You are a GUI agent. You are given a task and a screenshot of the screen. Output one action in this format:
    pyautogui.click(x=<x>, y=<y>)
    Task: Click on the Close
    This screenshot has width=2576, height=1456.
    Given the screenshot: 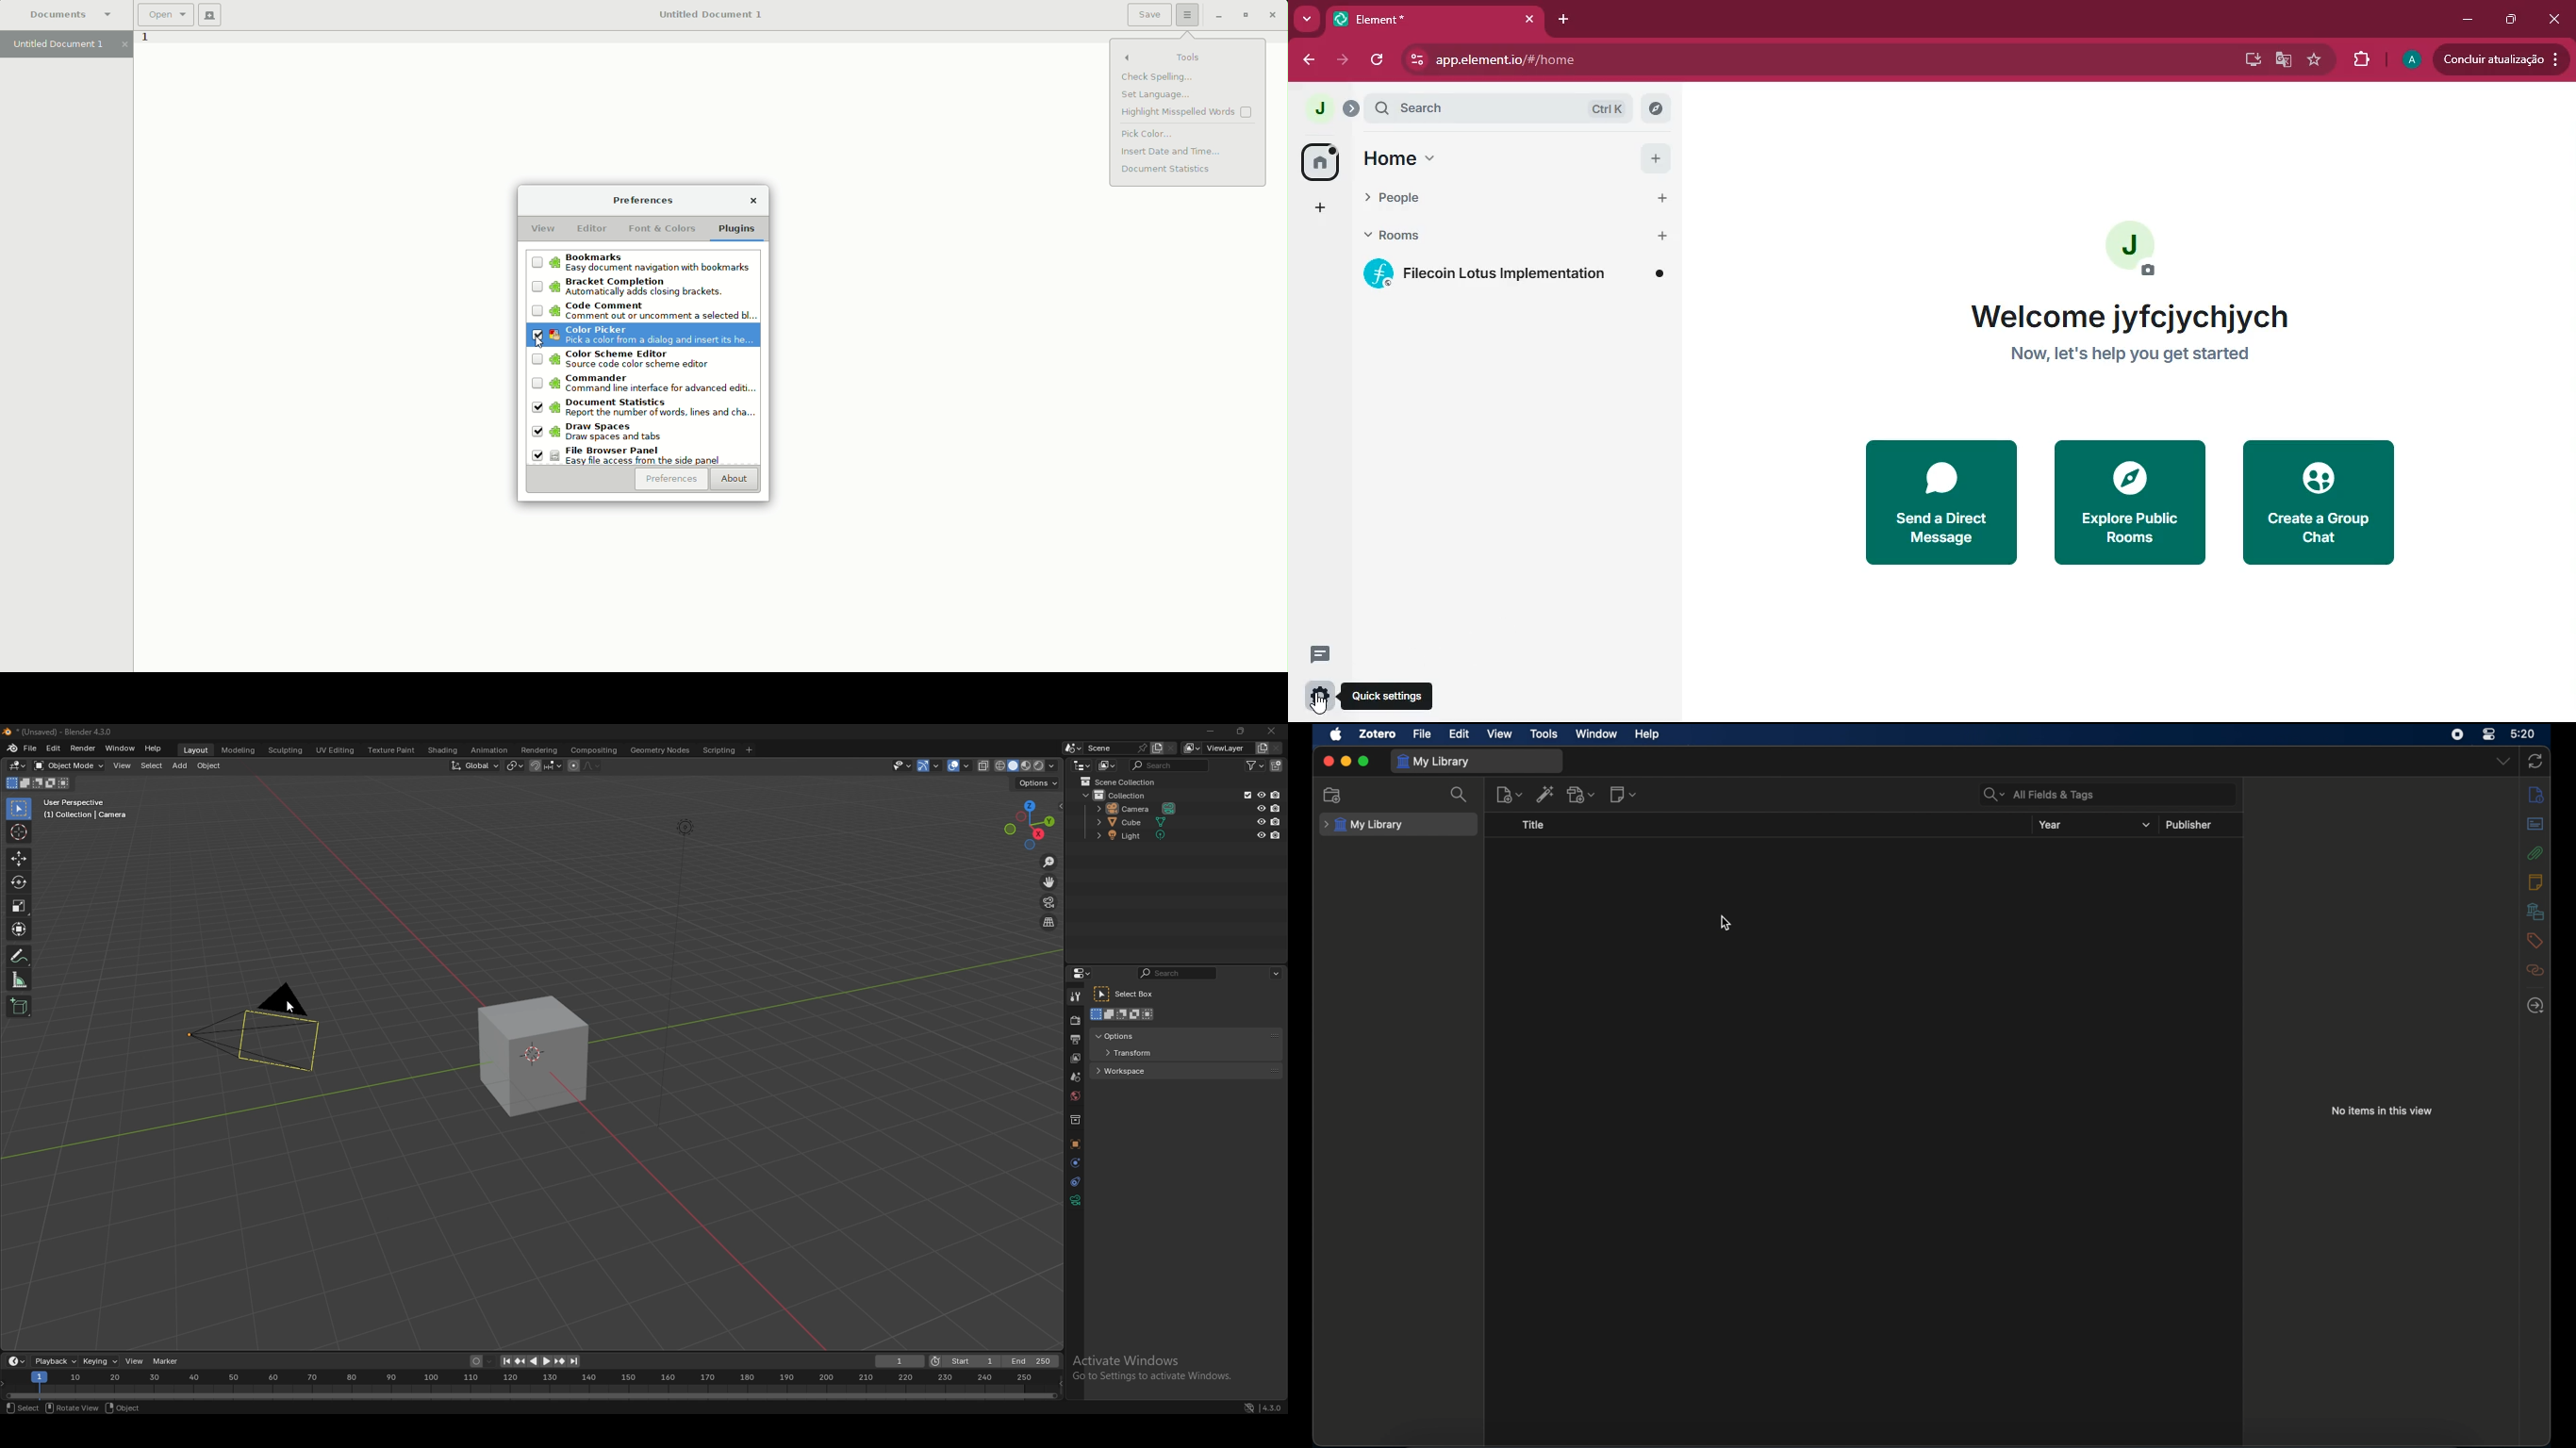 What is the action you would take?
    pyautogui.click(x=753, y=202)
    